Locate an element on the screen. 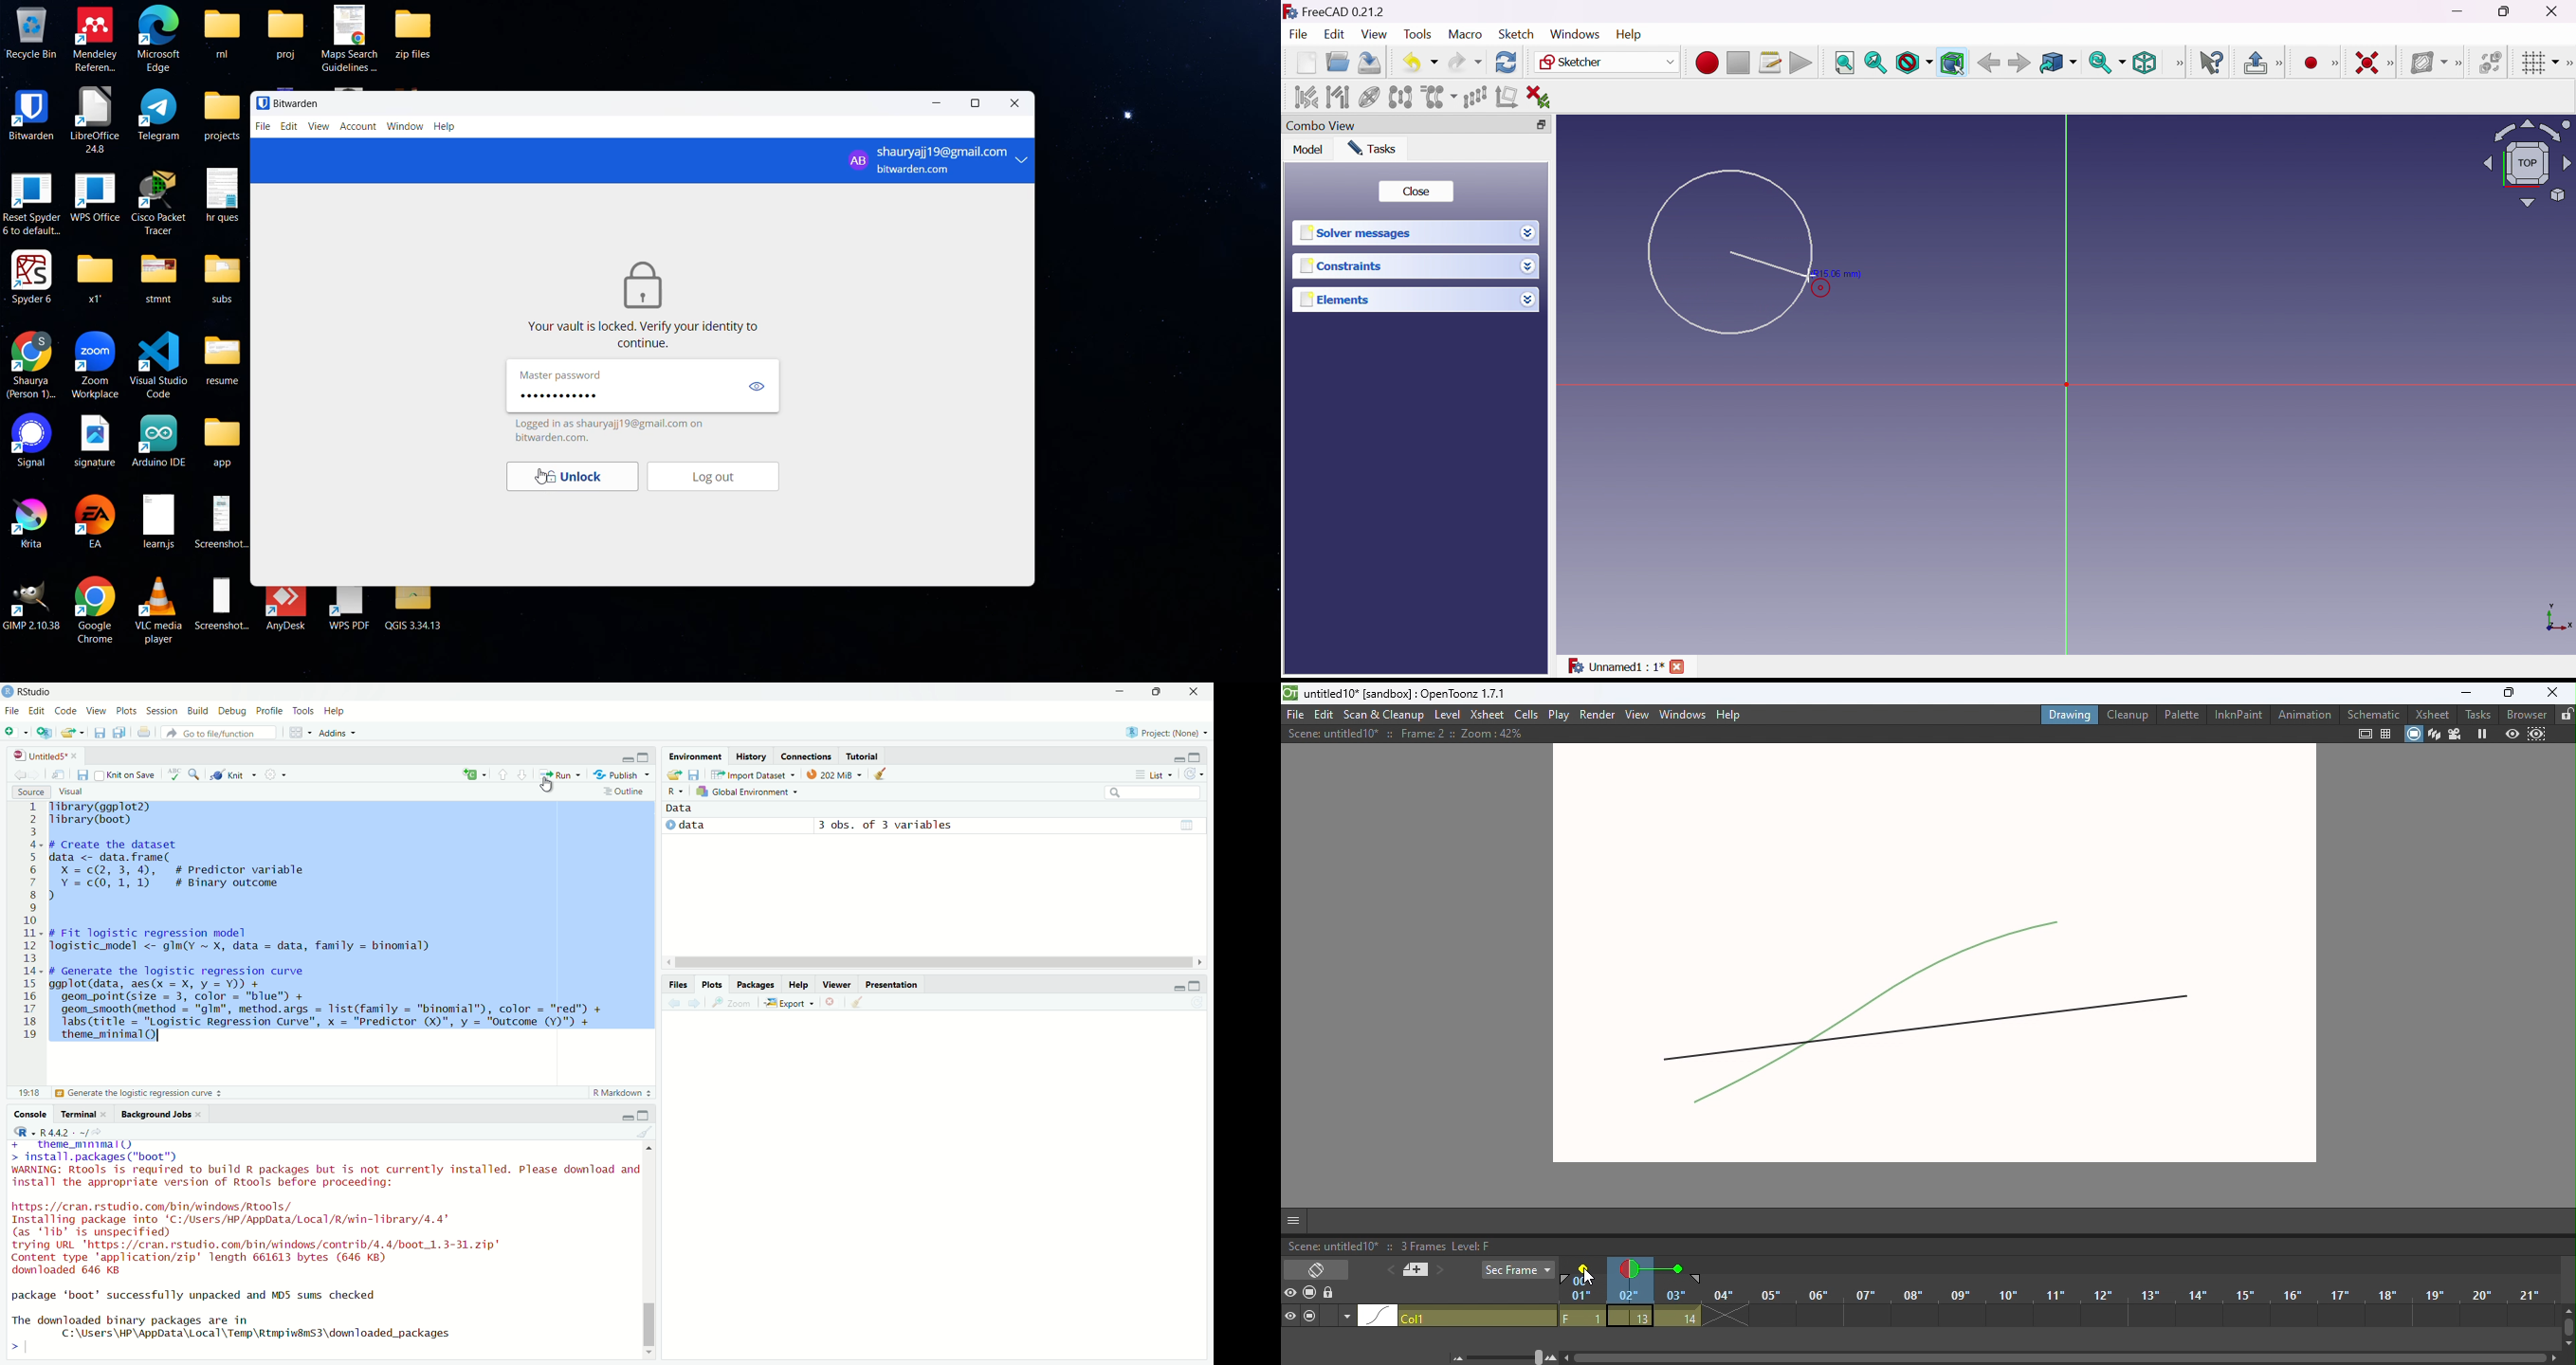 Image resolution: width=2576 pixels, height=1372 pixels. maximize is located at coordinates (643, 1115).